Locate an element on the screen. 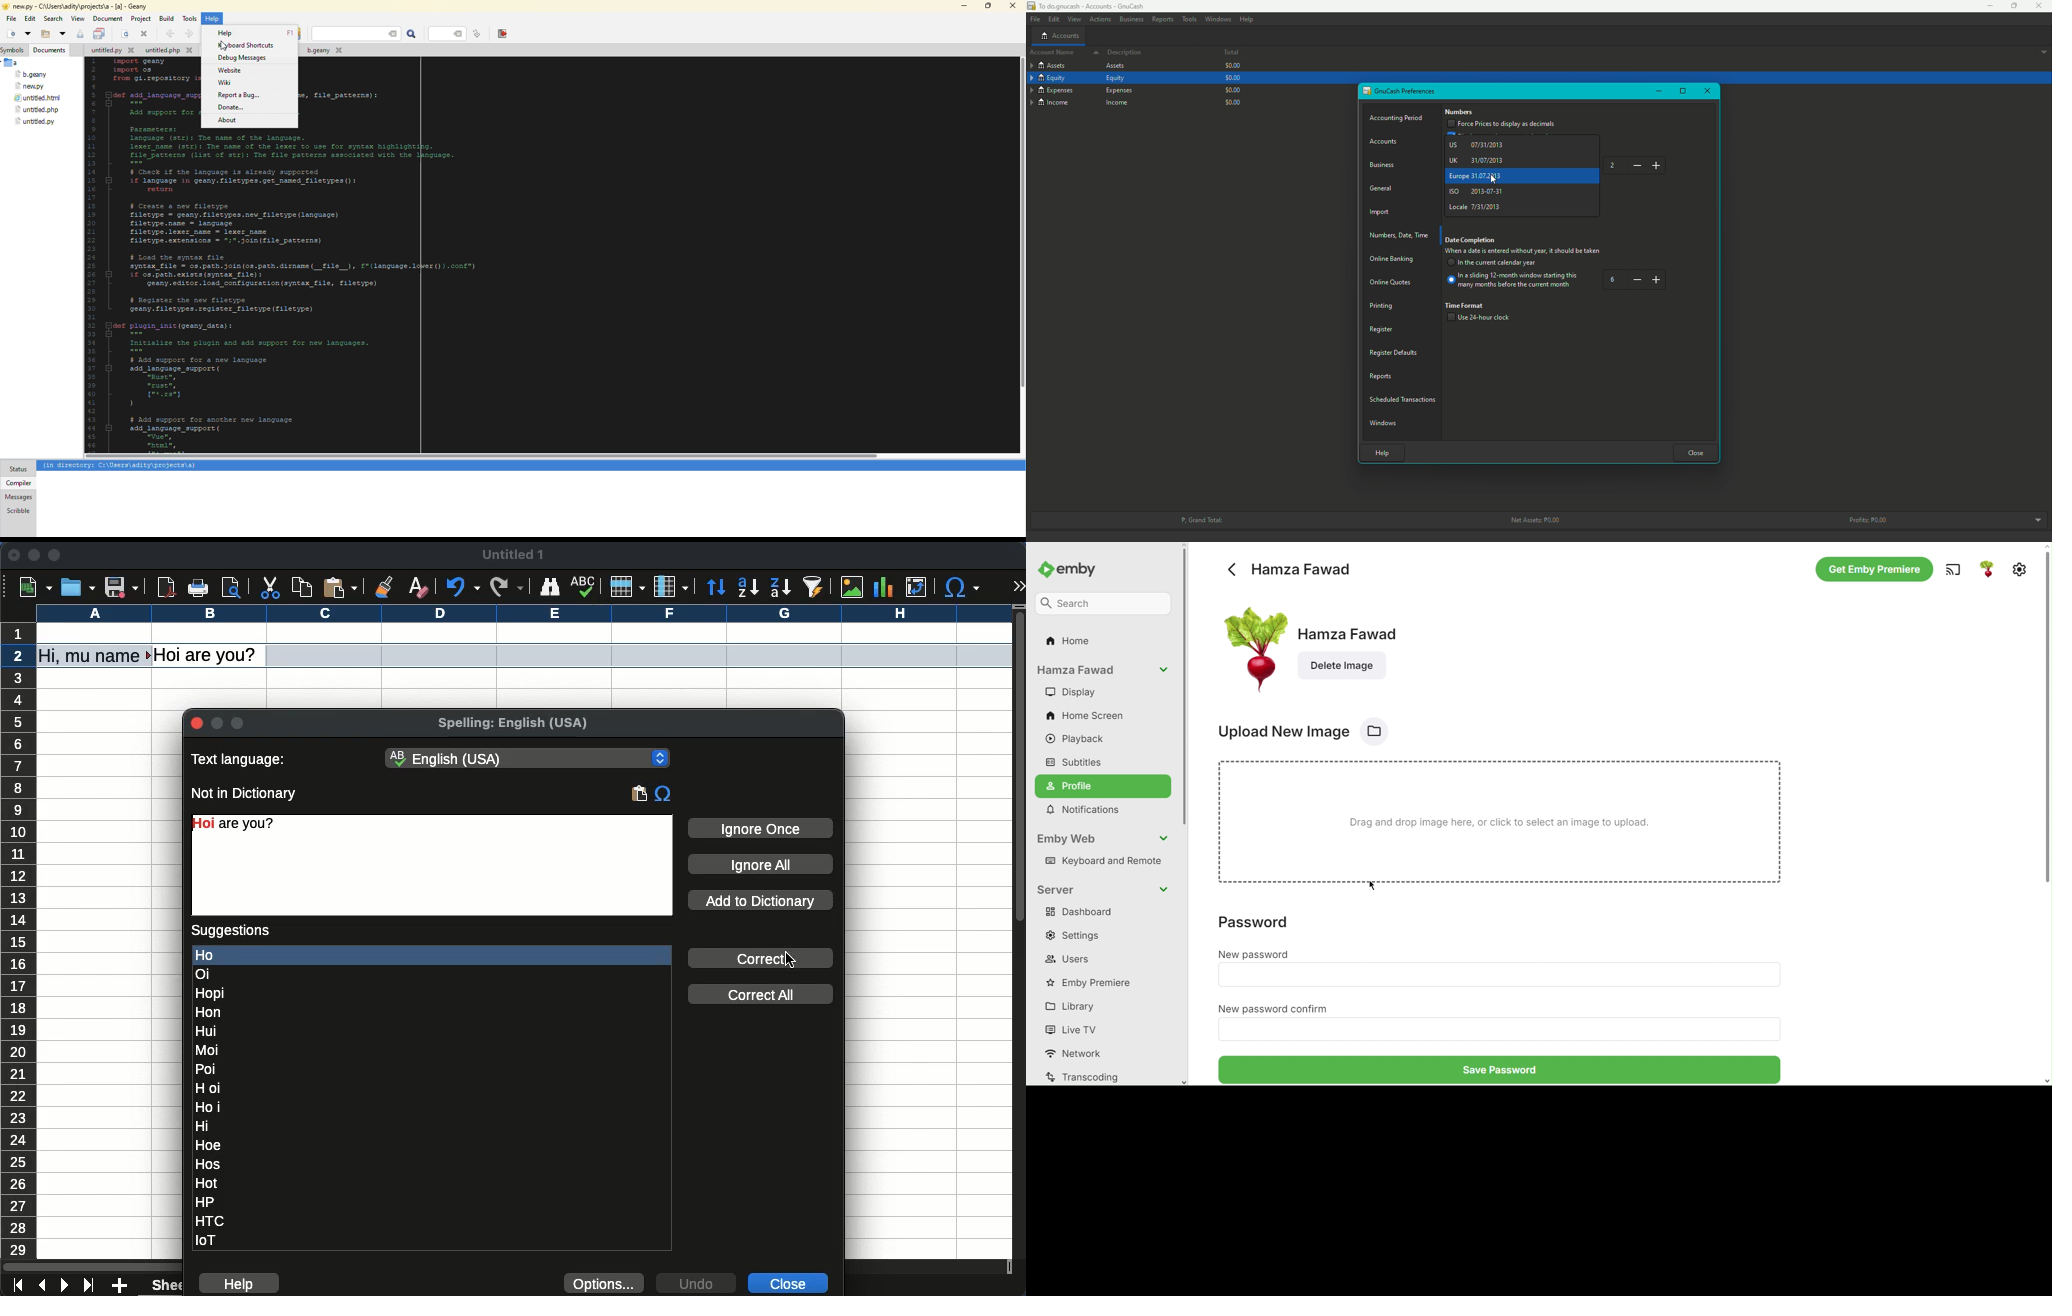 The image size is (2072, 1316). sheet 1 is located at coordinates (161, 1286).